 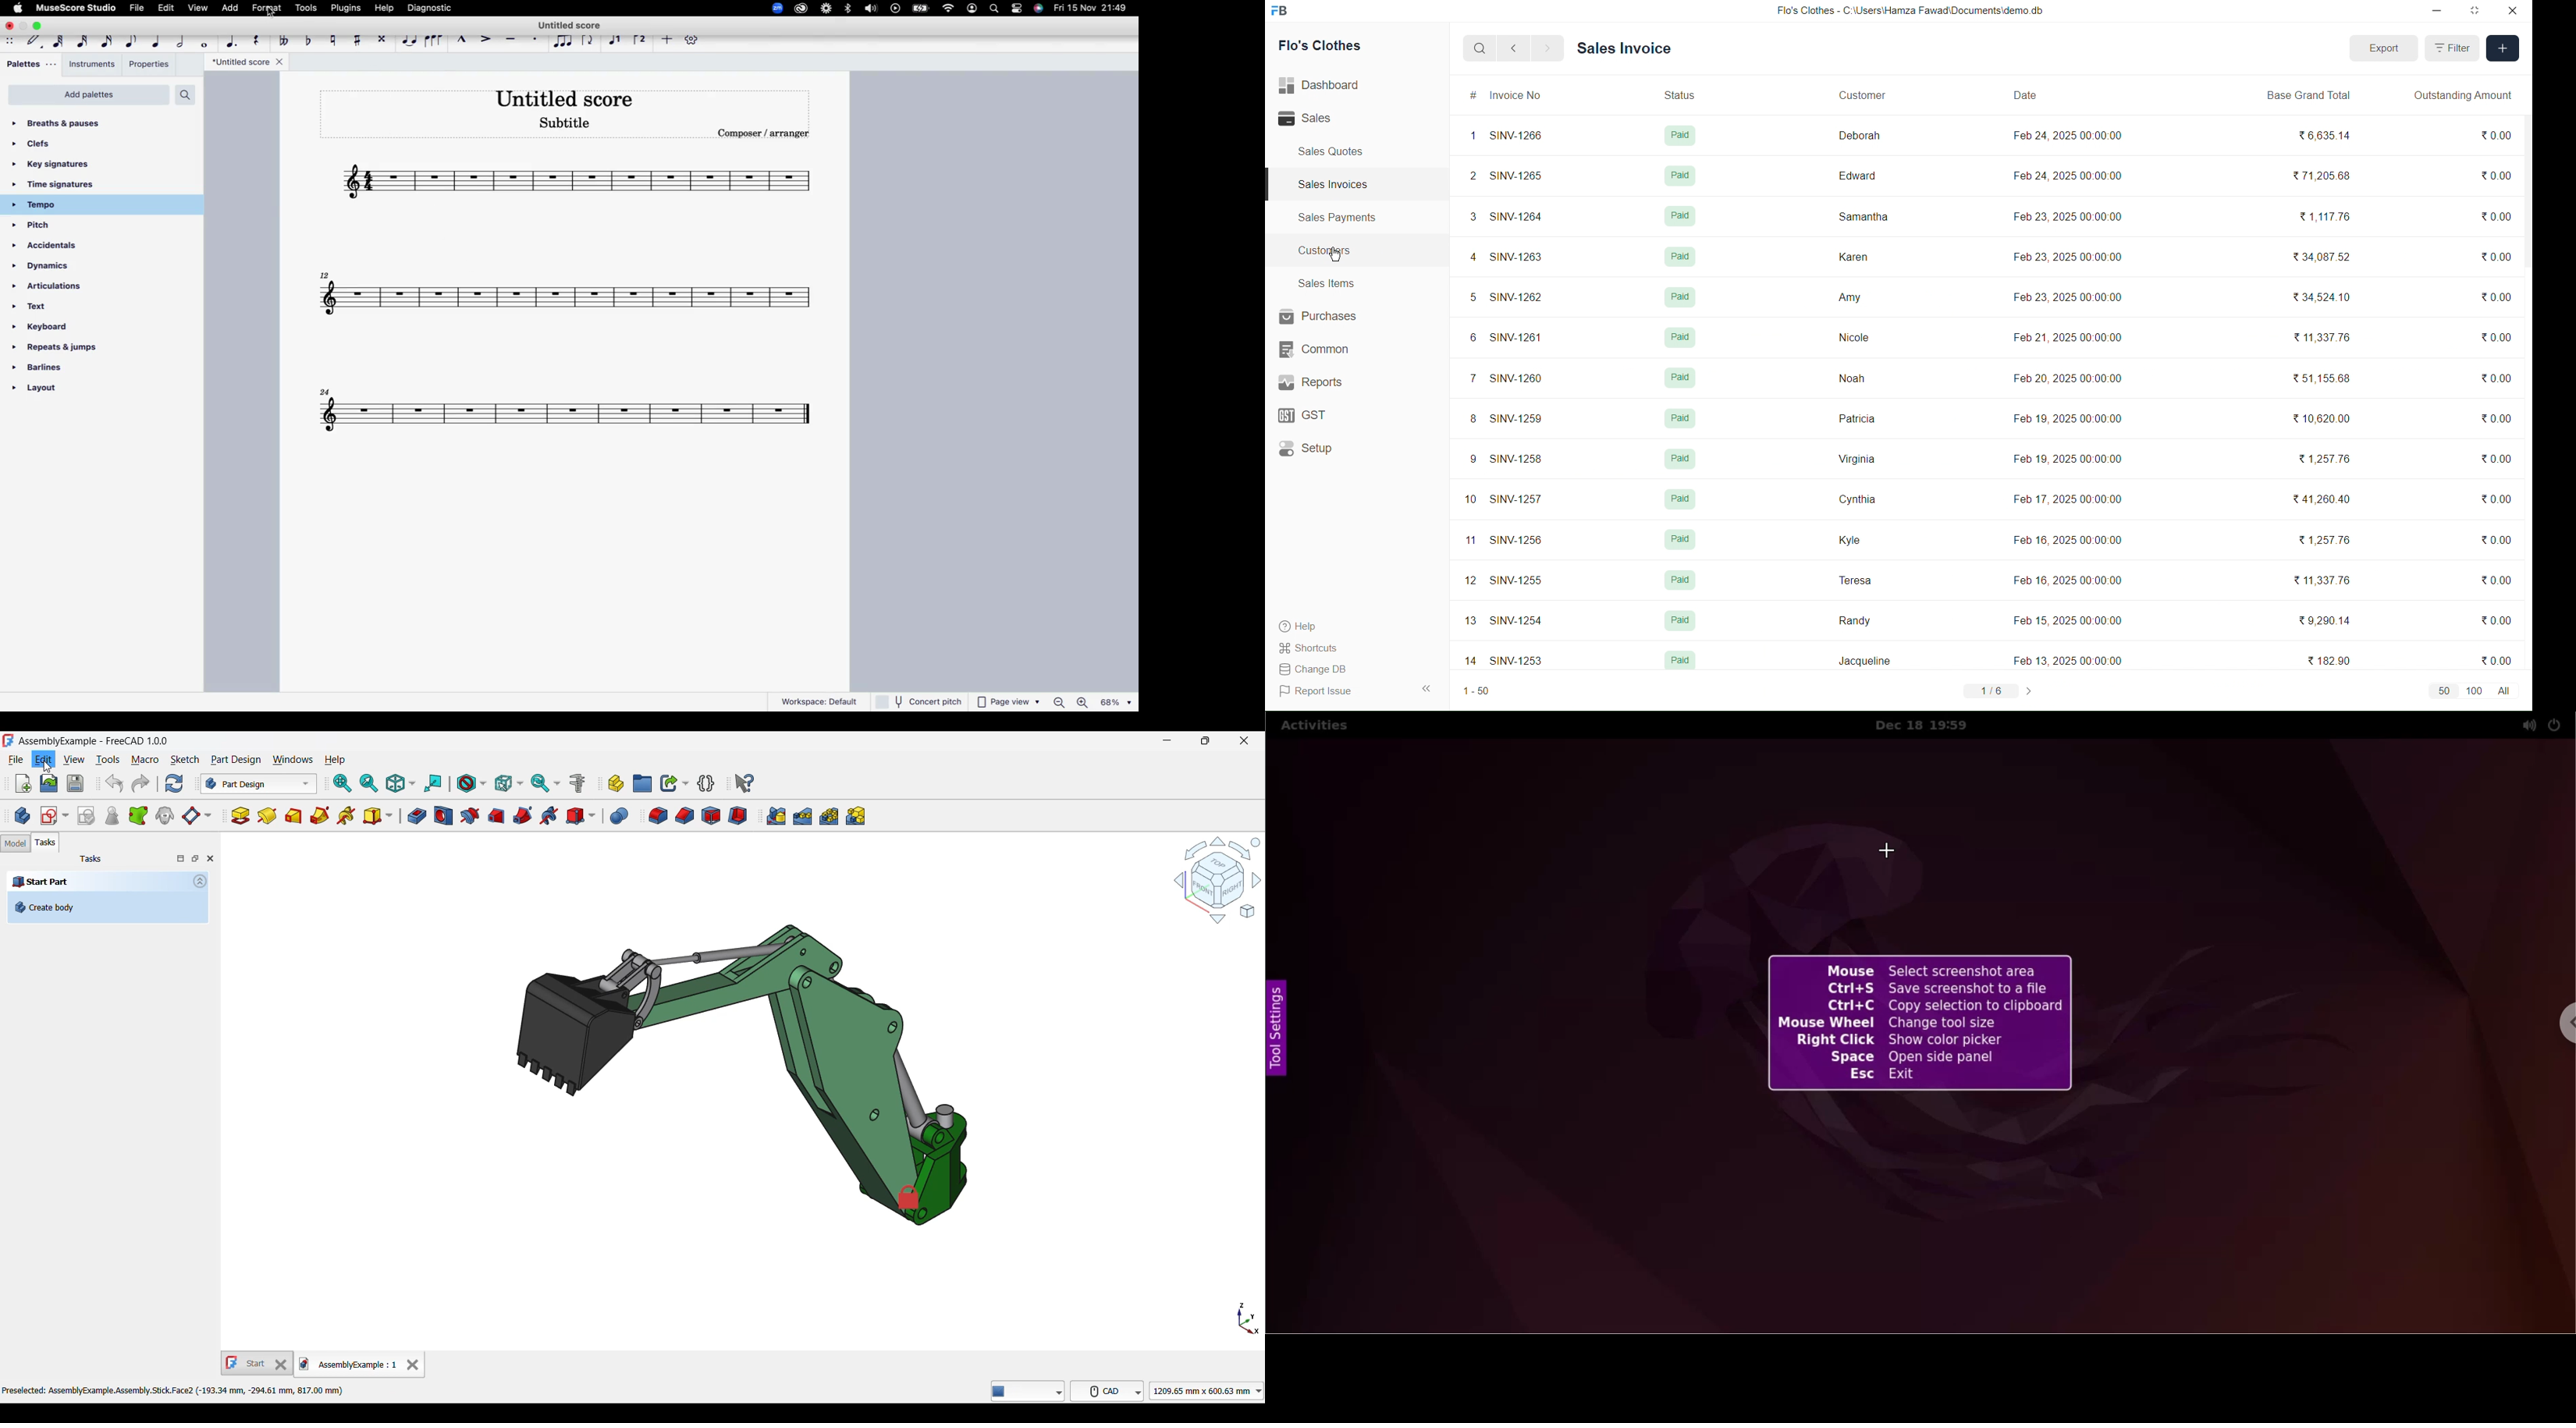 I want to click on 51,155.68, so click(x=2327, y=380).